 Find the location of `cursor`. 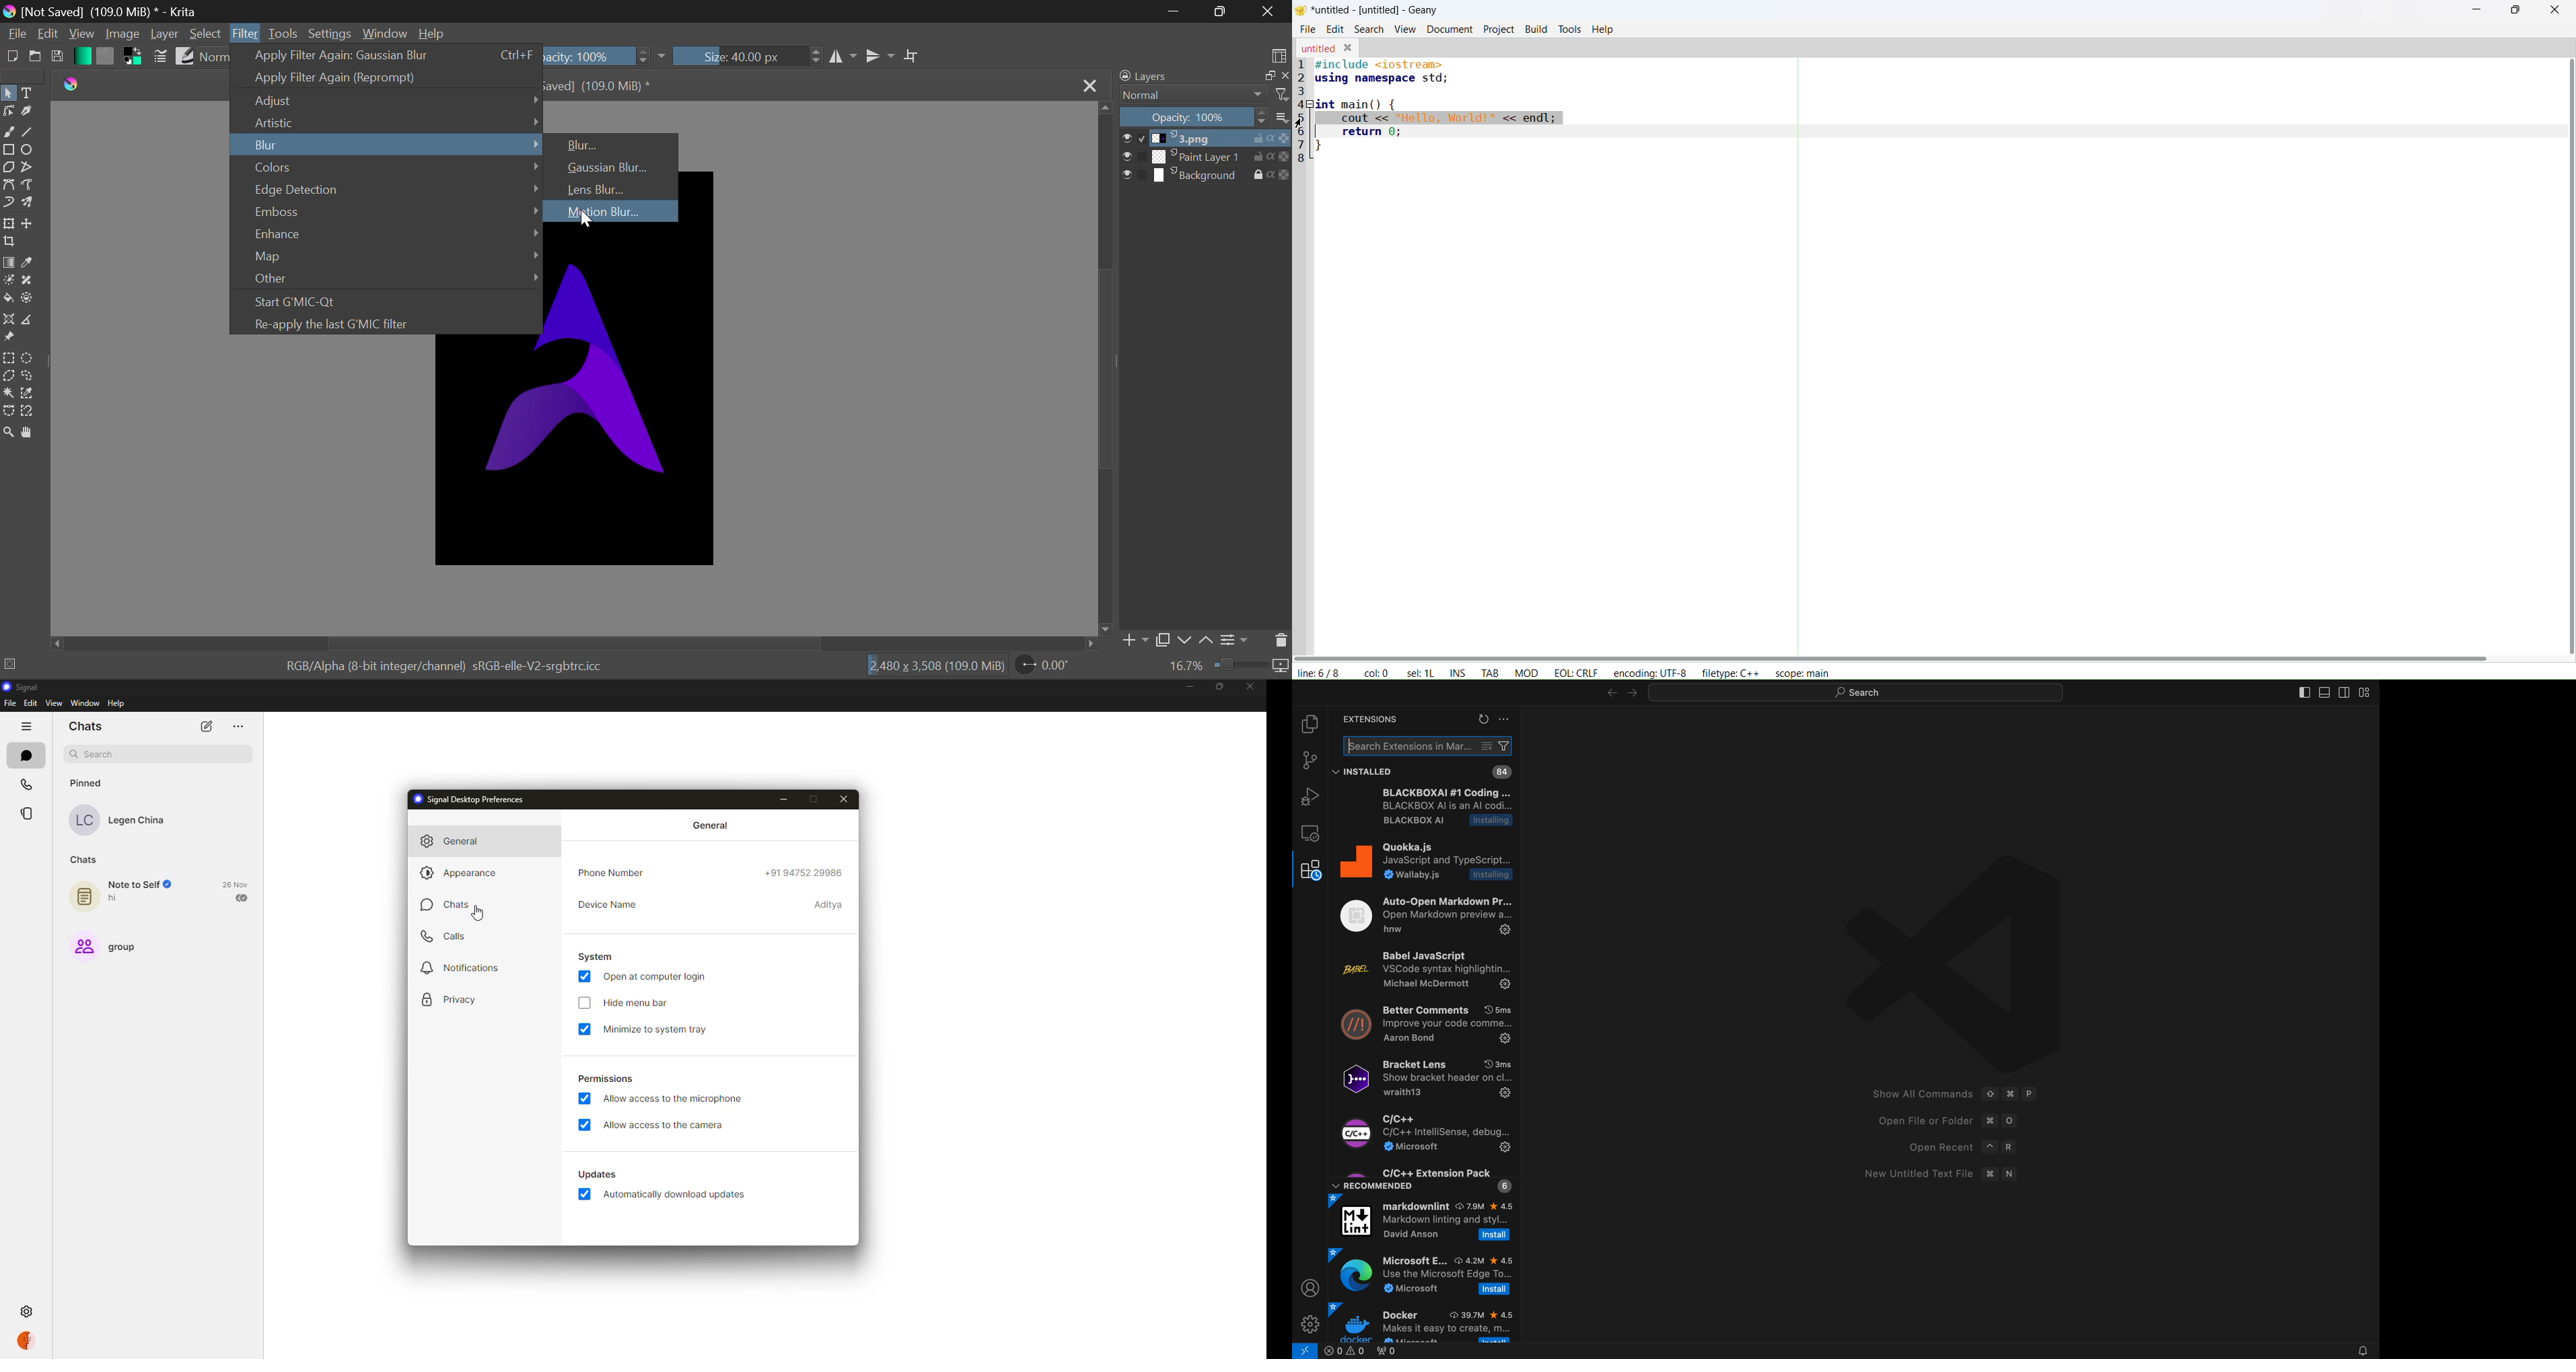

cursor is located at coordinates (476, 914).